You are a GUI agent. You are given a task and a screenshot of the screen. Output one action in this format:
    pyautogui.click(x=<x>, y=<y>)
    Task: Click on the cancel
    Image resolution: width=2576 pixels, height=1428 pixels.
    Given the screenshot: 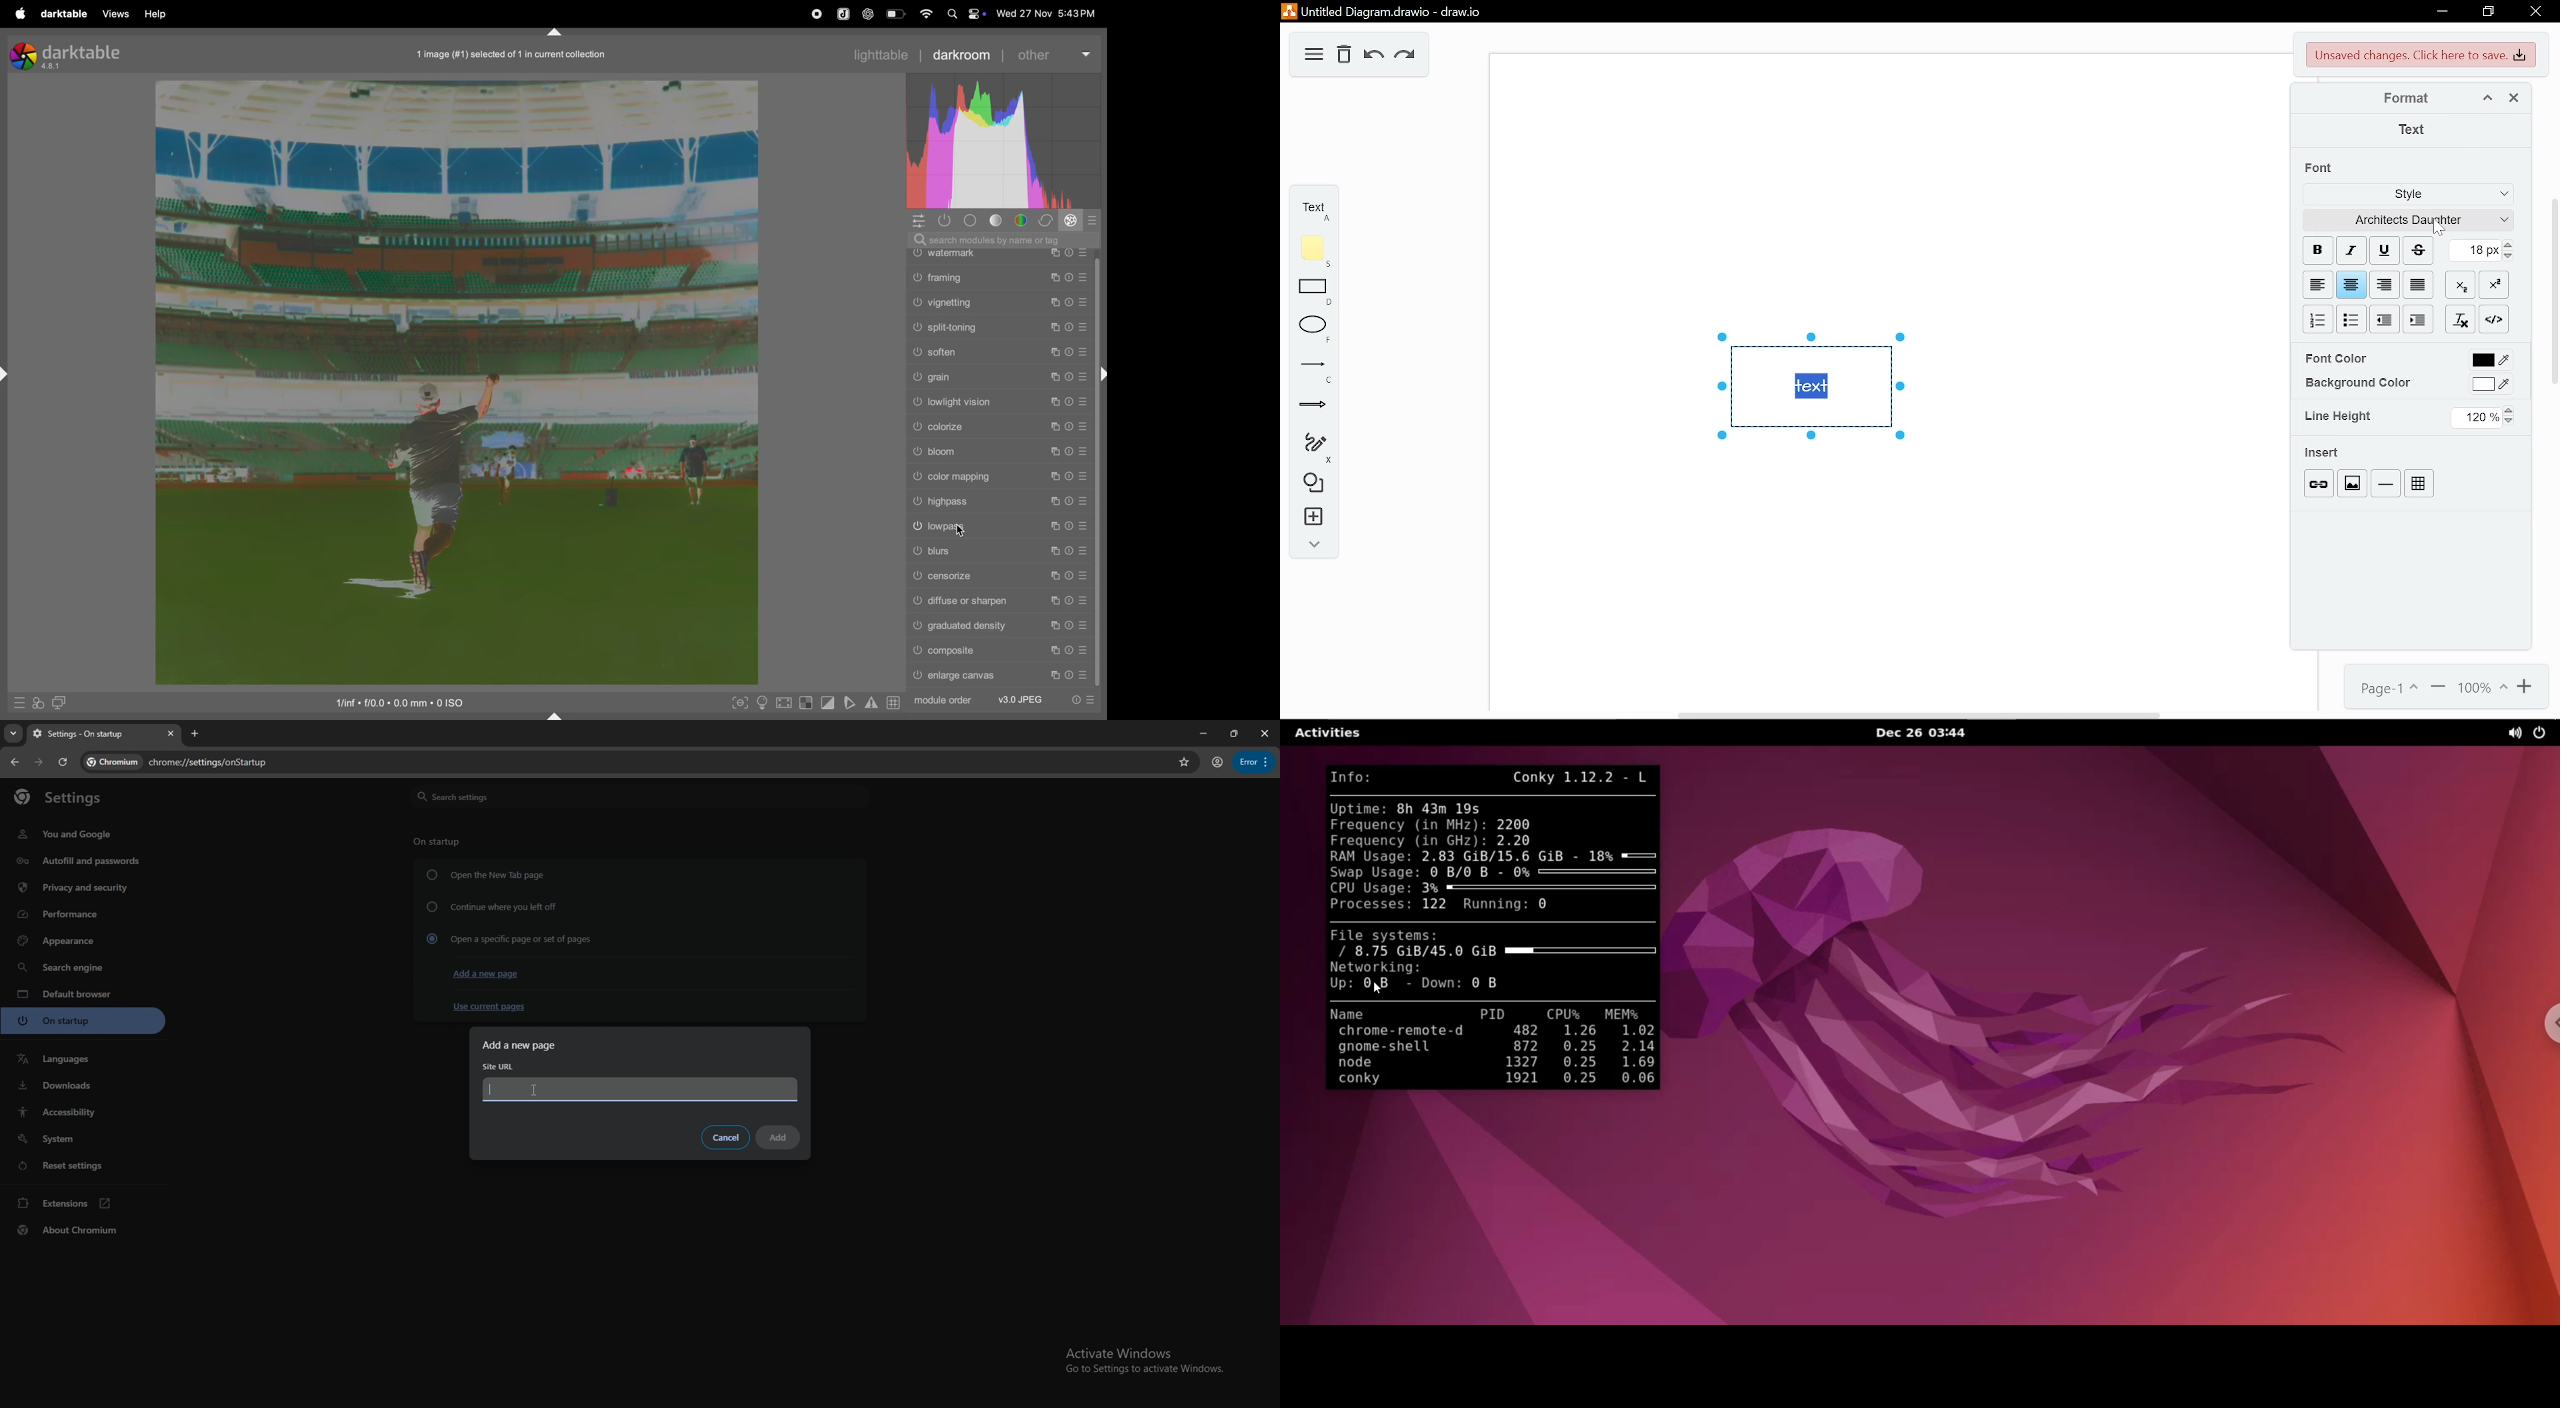 What is the action you would take?
    pyautogui.click(x=726, y=1138)
    